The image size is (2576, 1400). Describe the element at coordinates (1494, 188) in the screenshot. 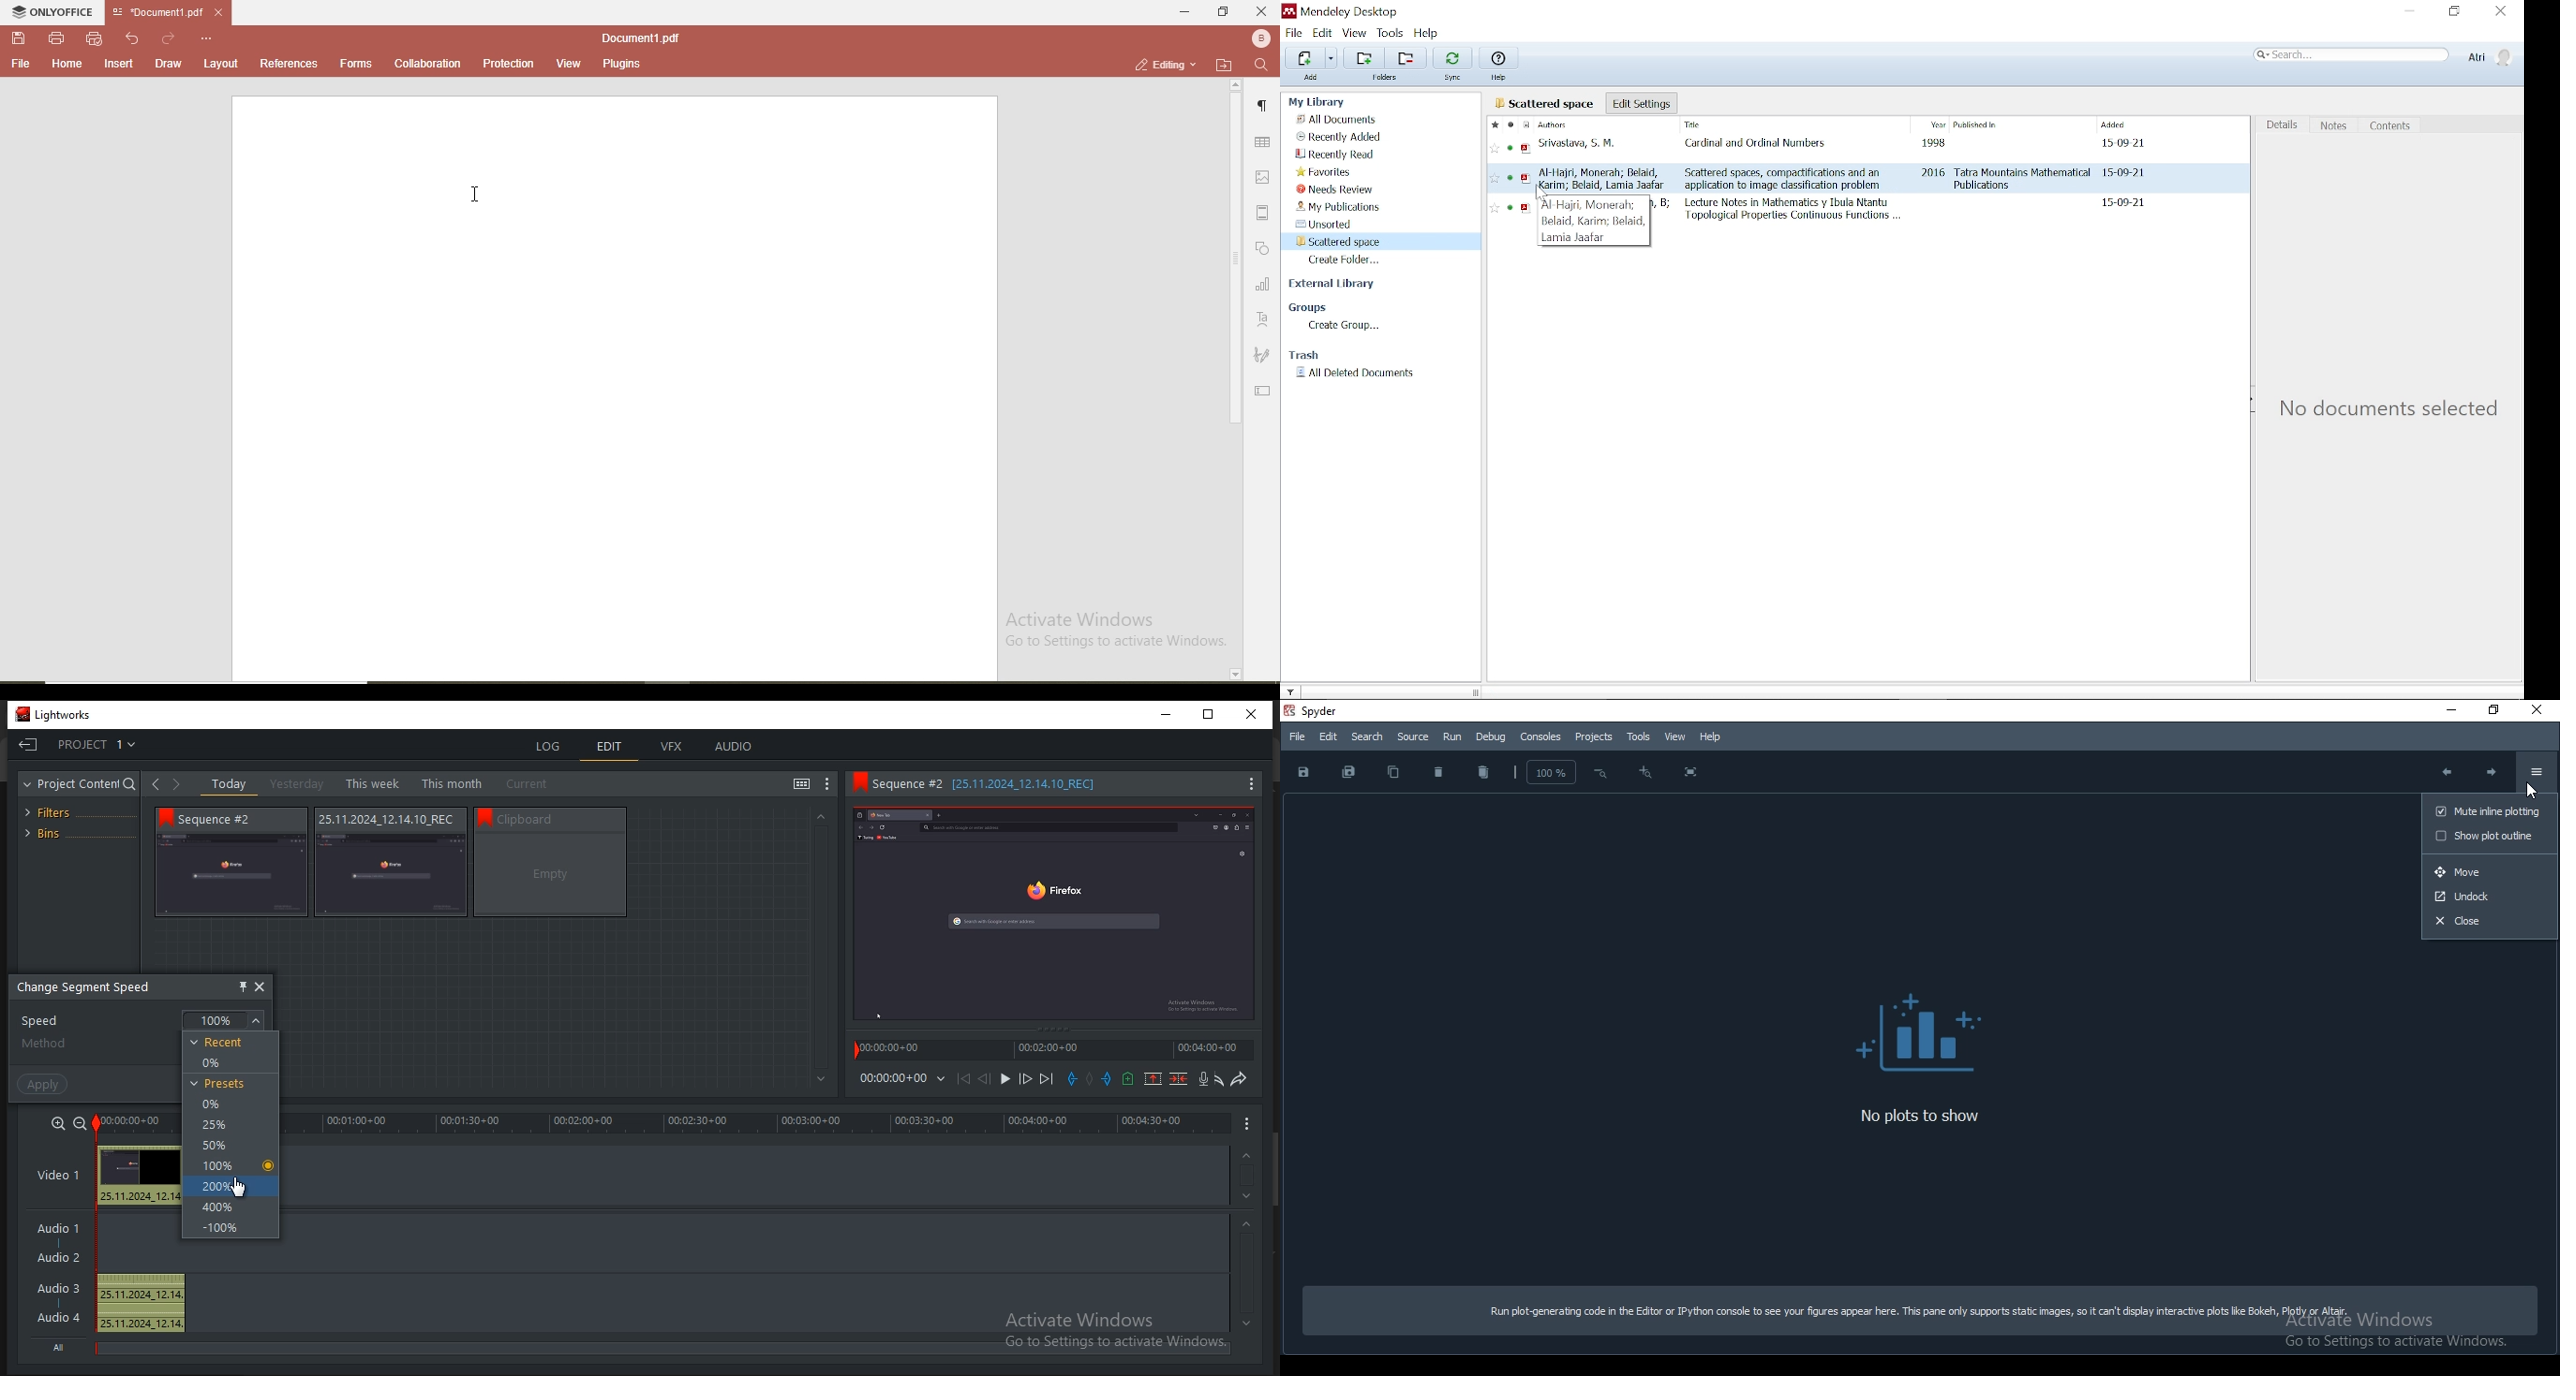

I see `favorite` at that location.